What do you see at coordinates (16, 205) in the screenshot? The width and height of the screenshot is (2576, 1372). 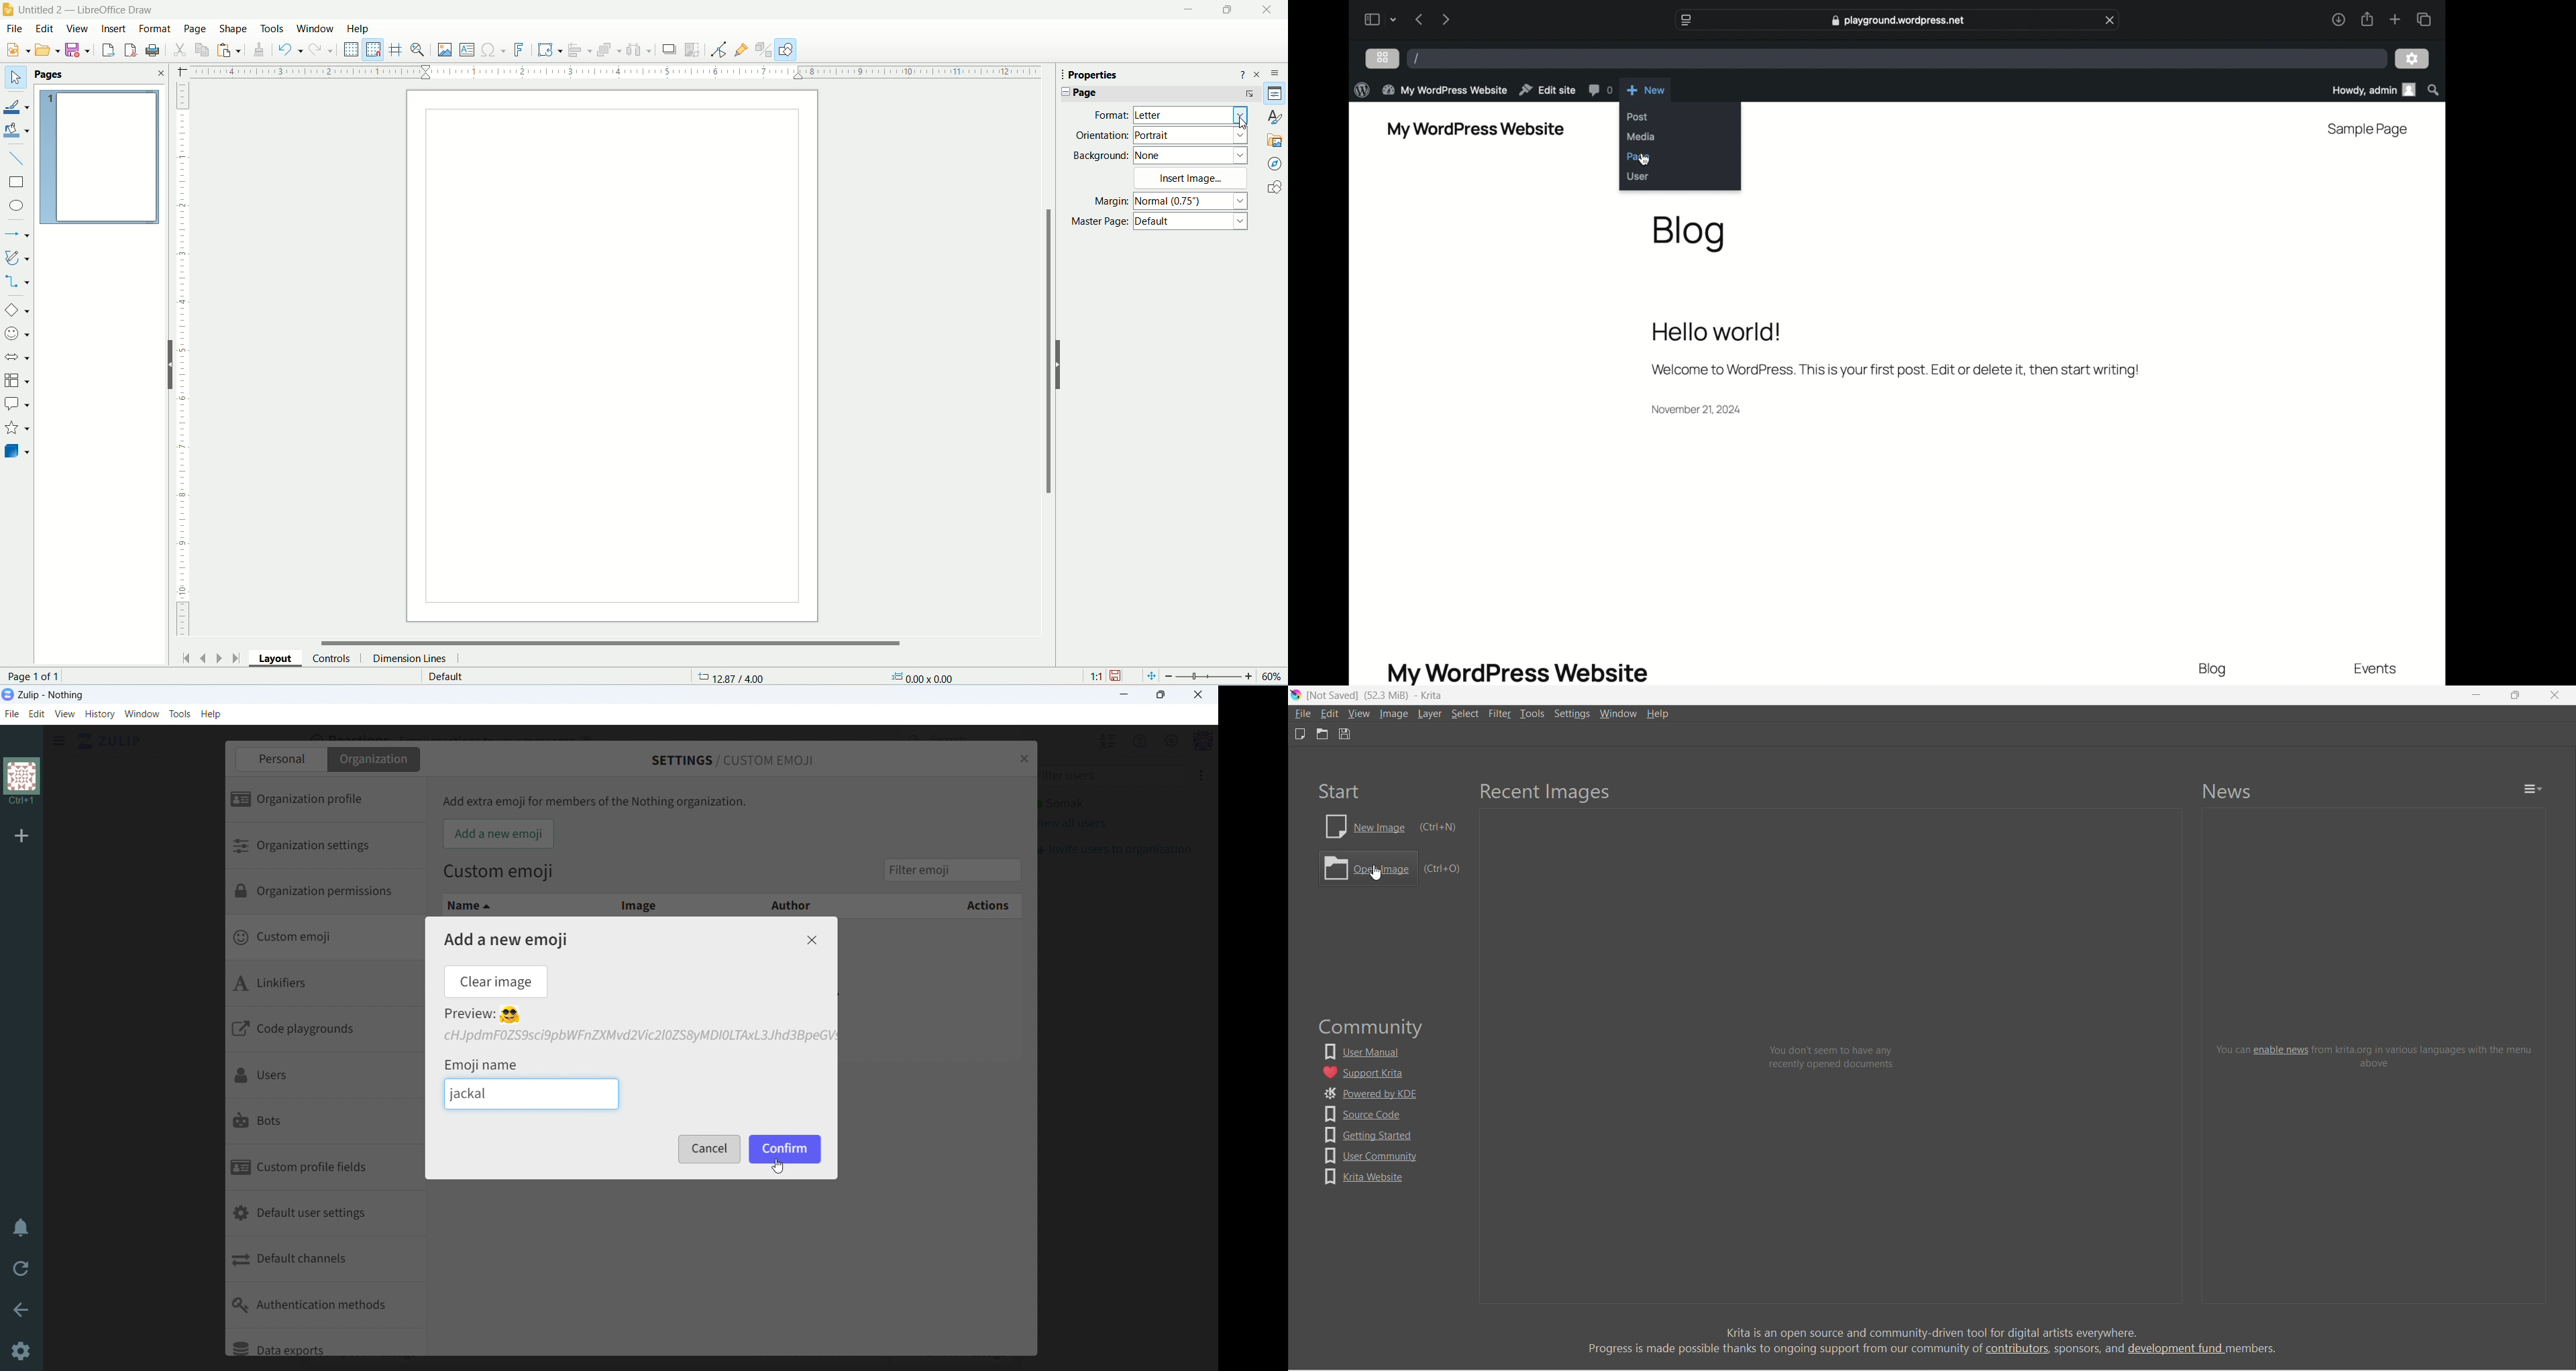 I see `ellipse` at bounding box center [16, 205].